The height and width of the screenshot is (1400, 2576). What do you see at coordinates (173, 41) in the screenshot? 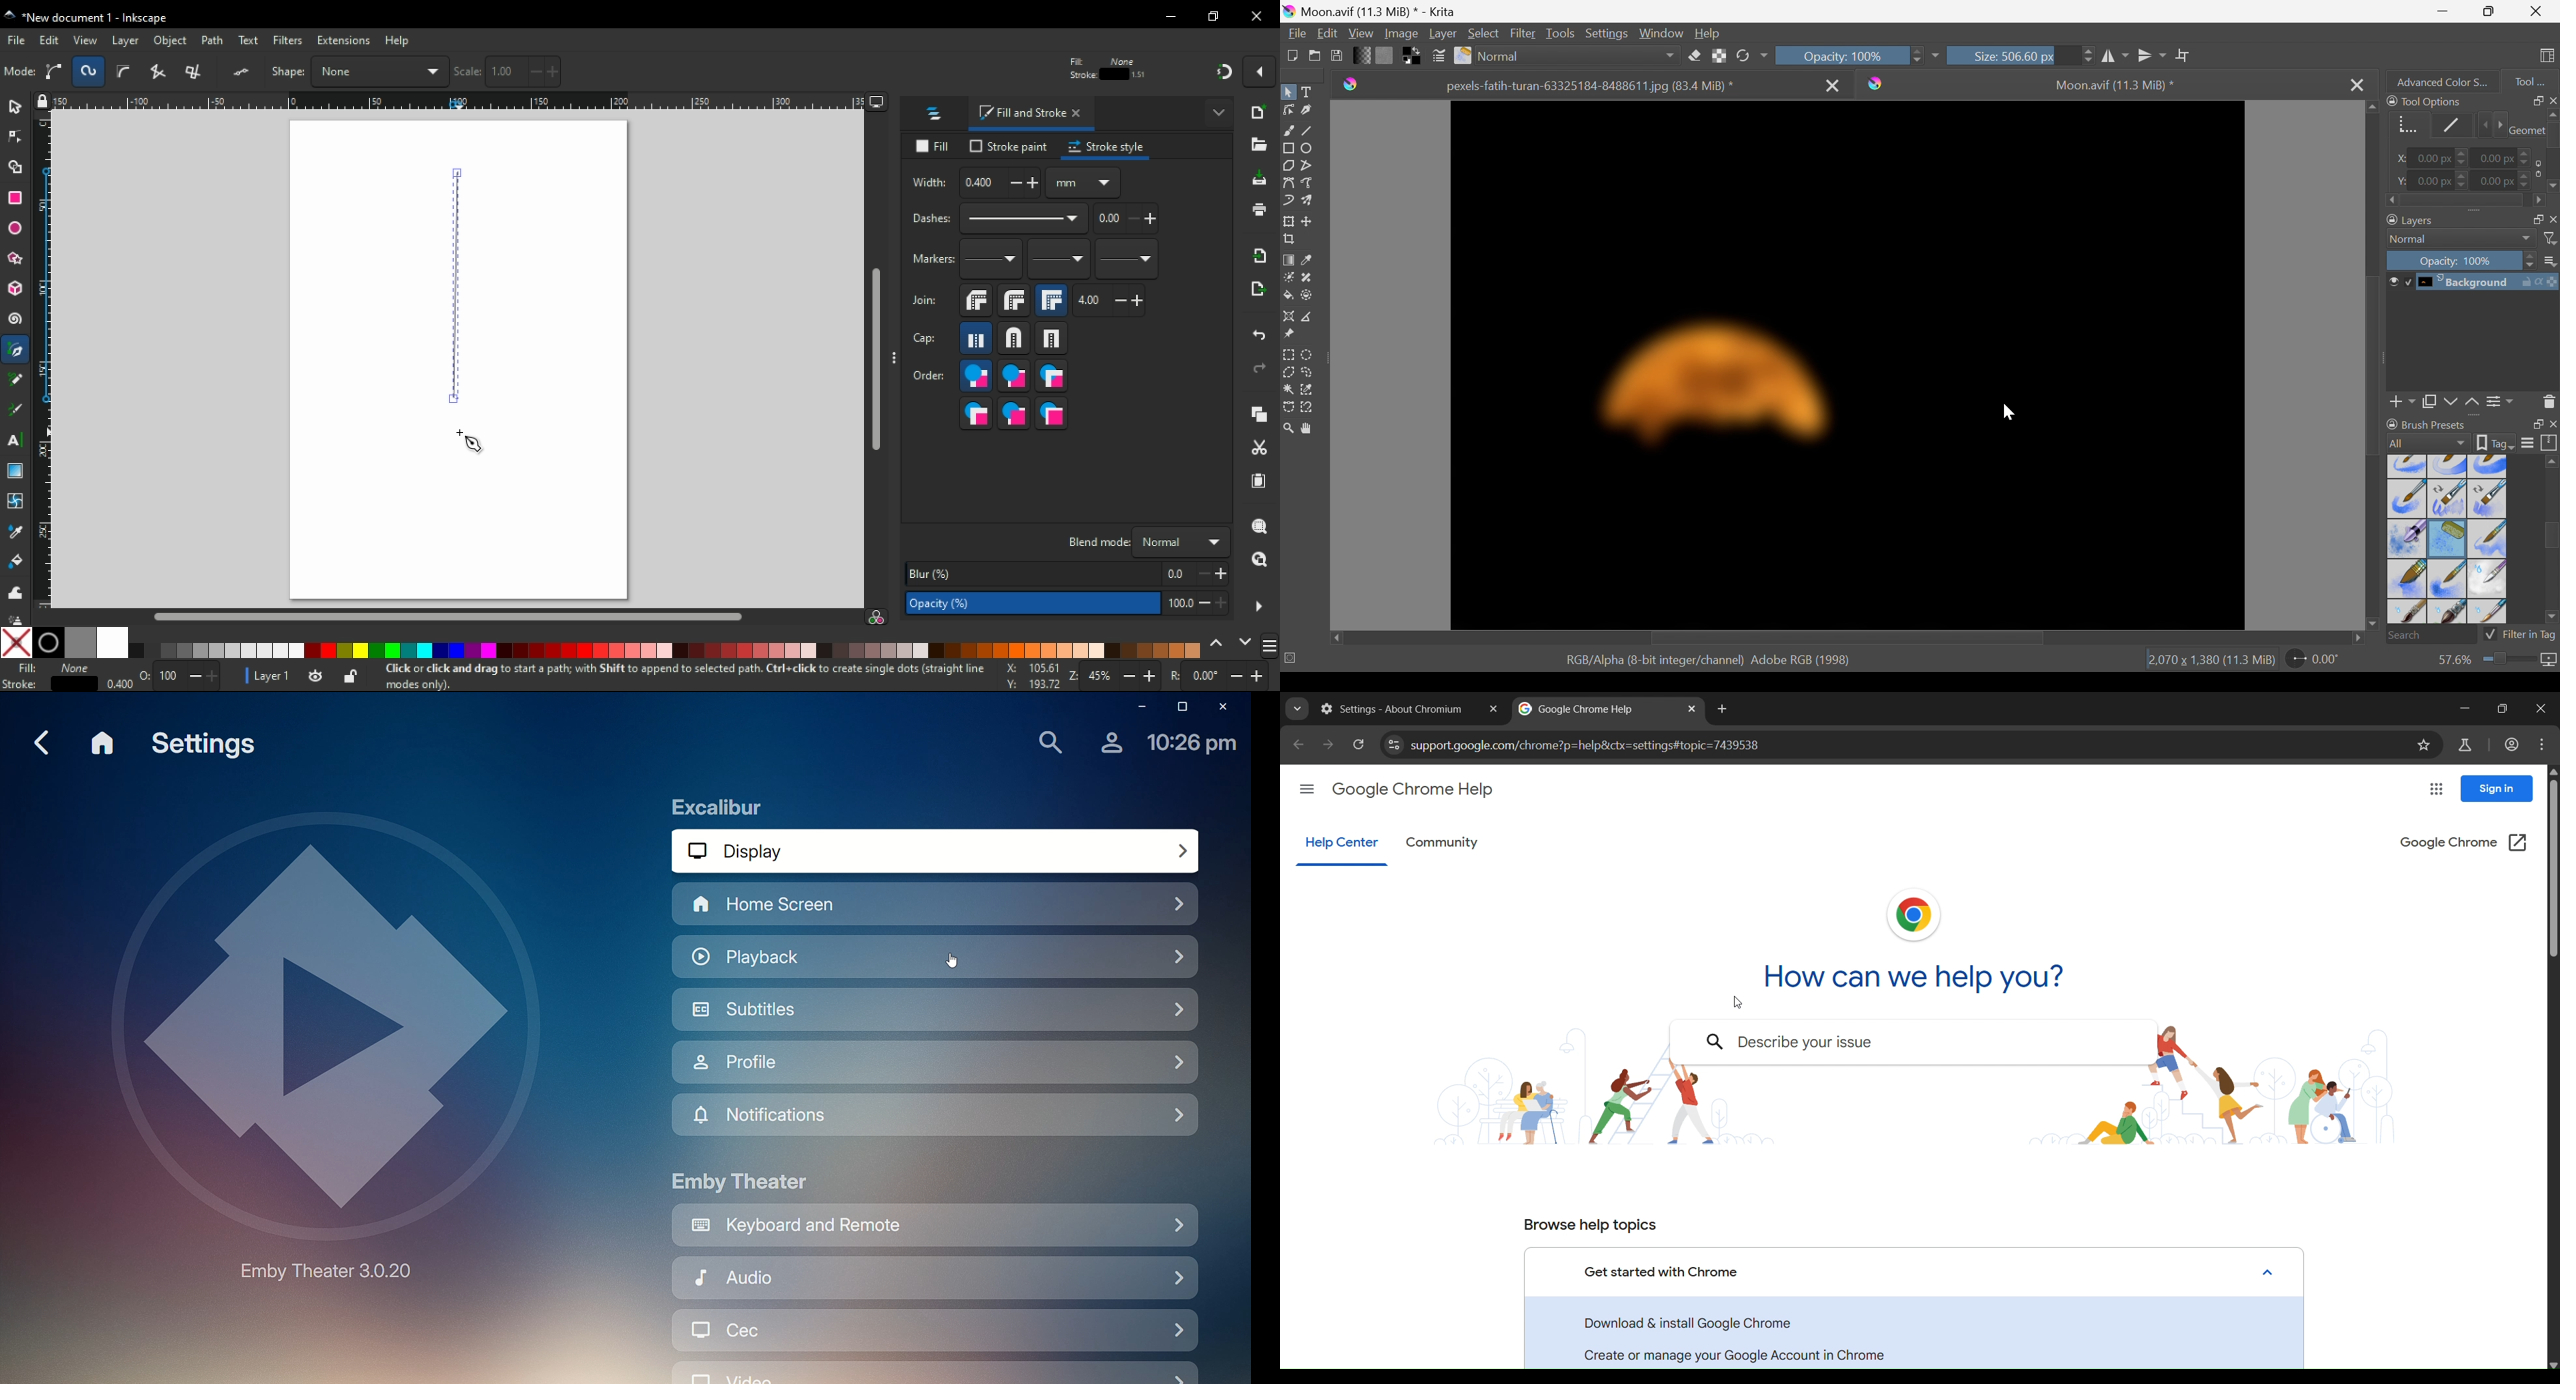
I see `object` at bounding box center [173, 41].